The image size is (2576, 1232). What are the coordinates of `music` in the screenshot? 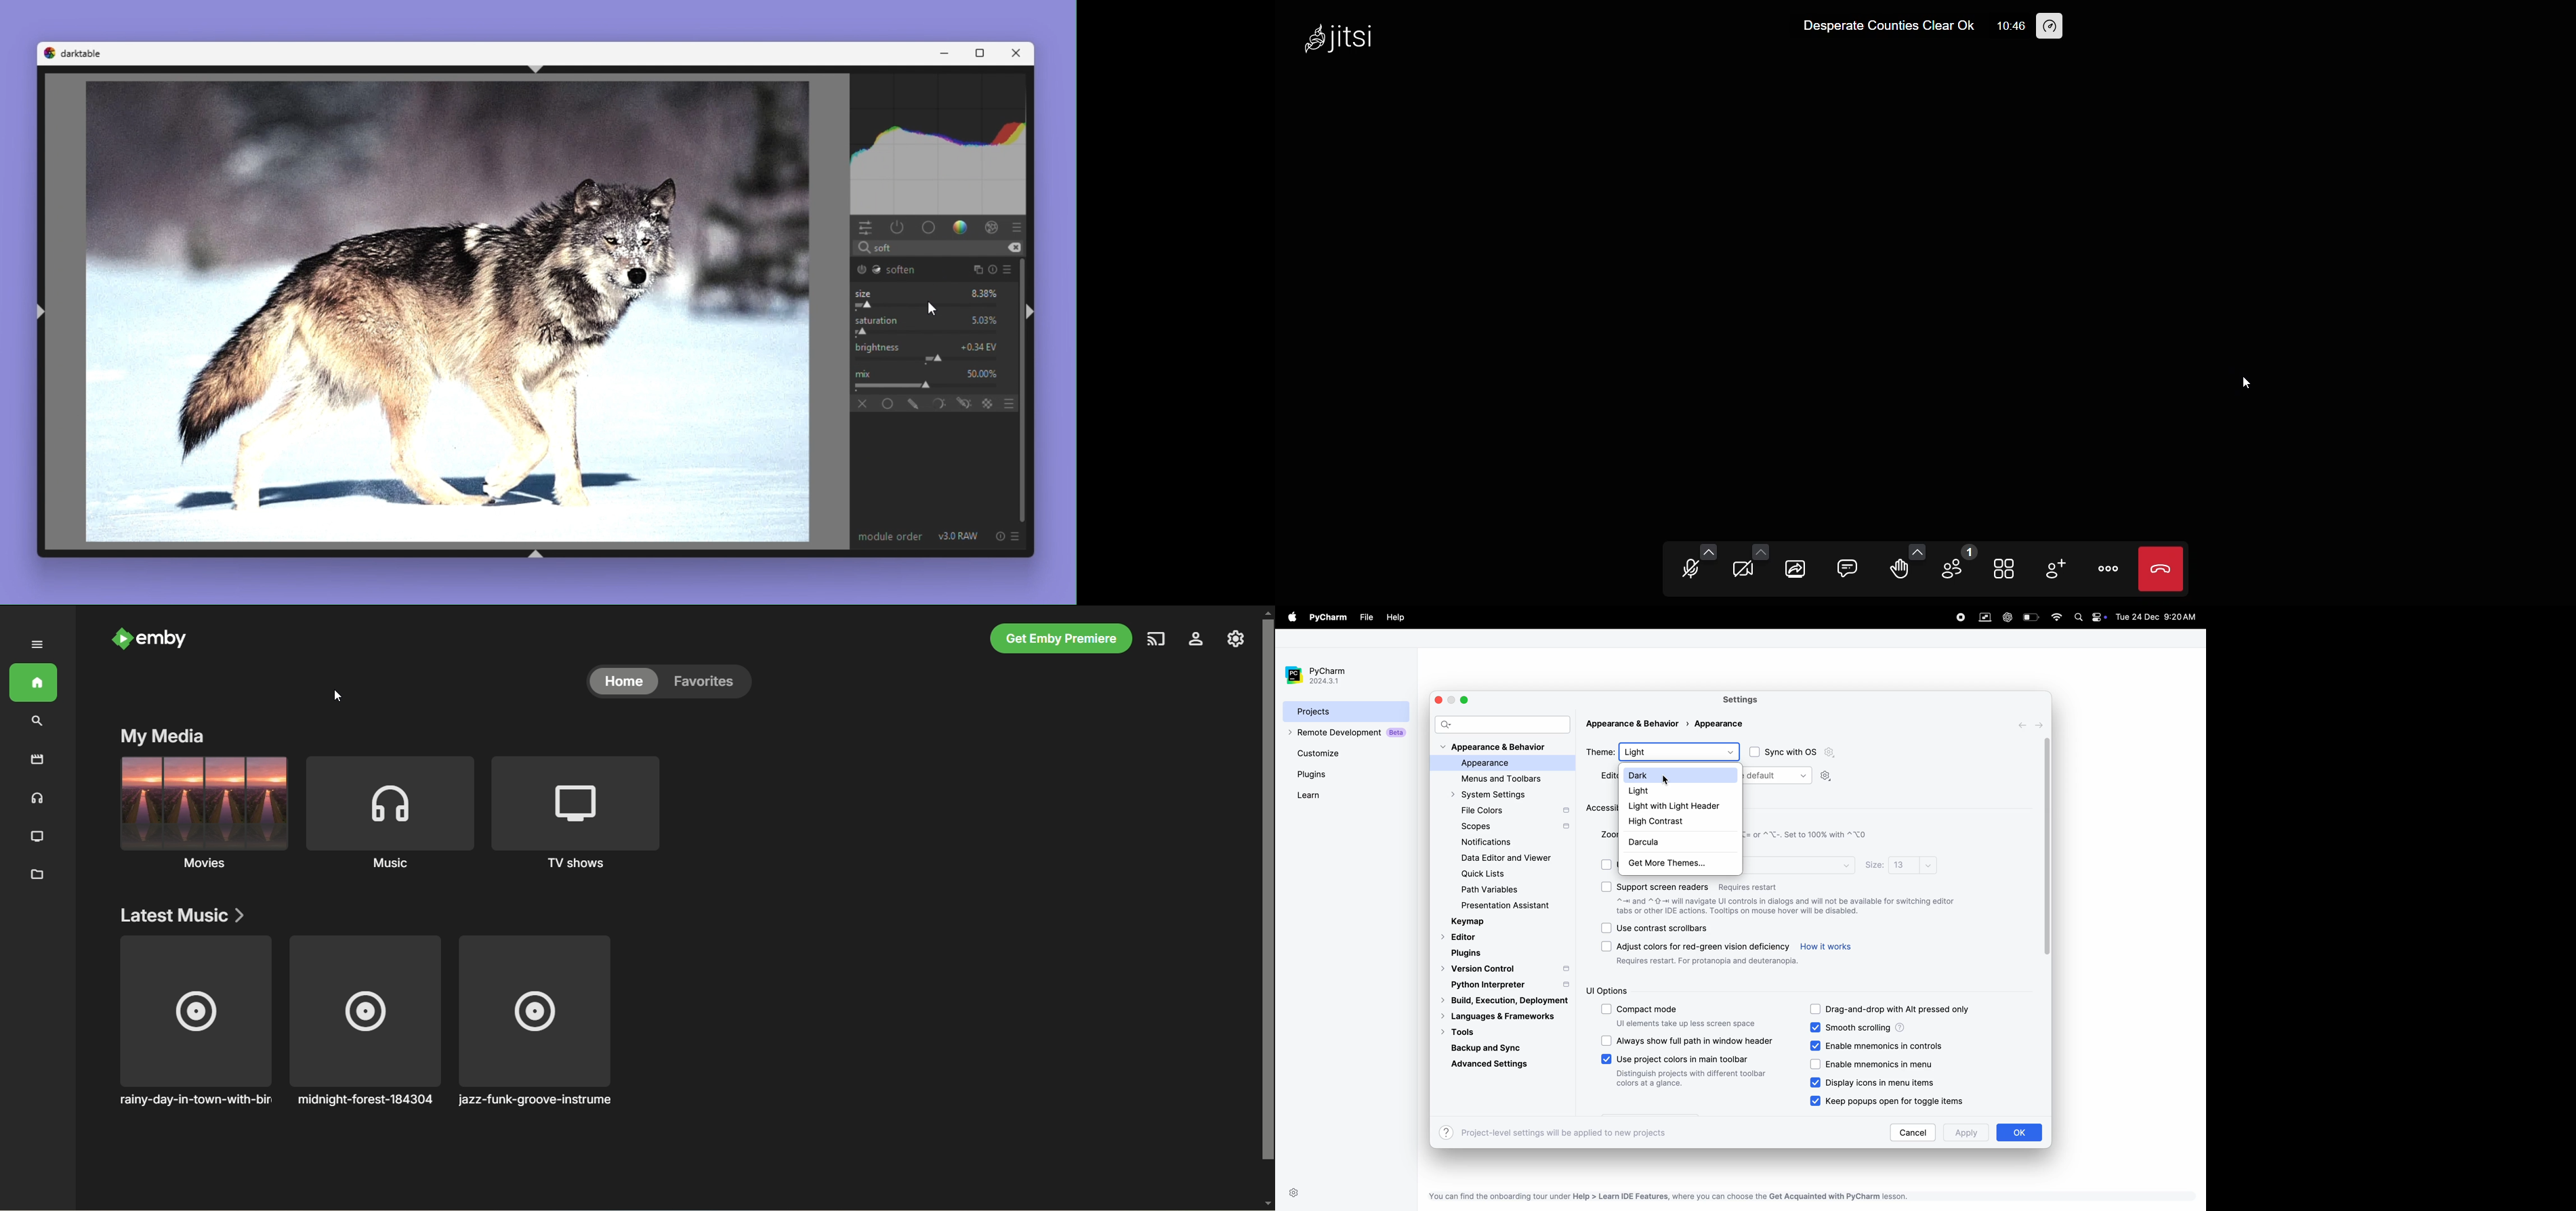 It's located at (35, 798).